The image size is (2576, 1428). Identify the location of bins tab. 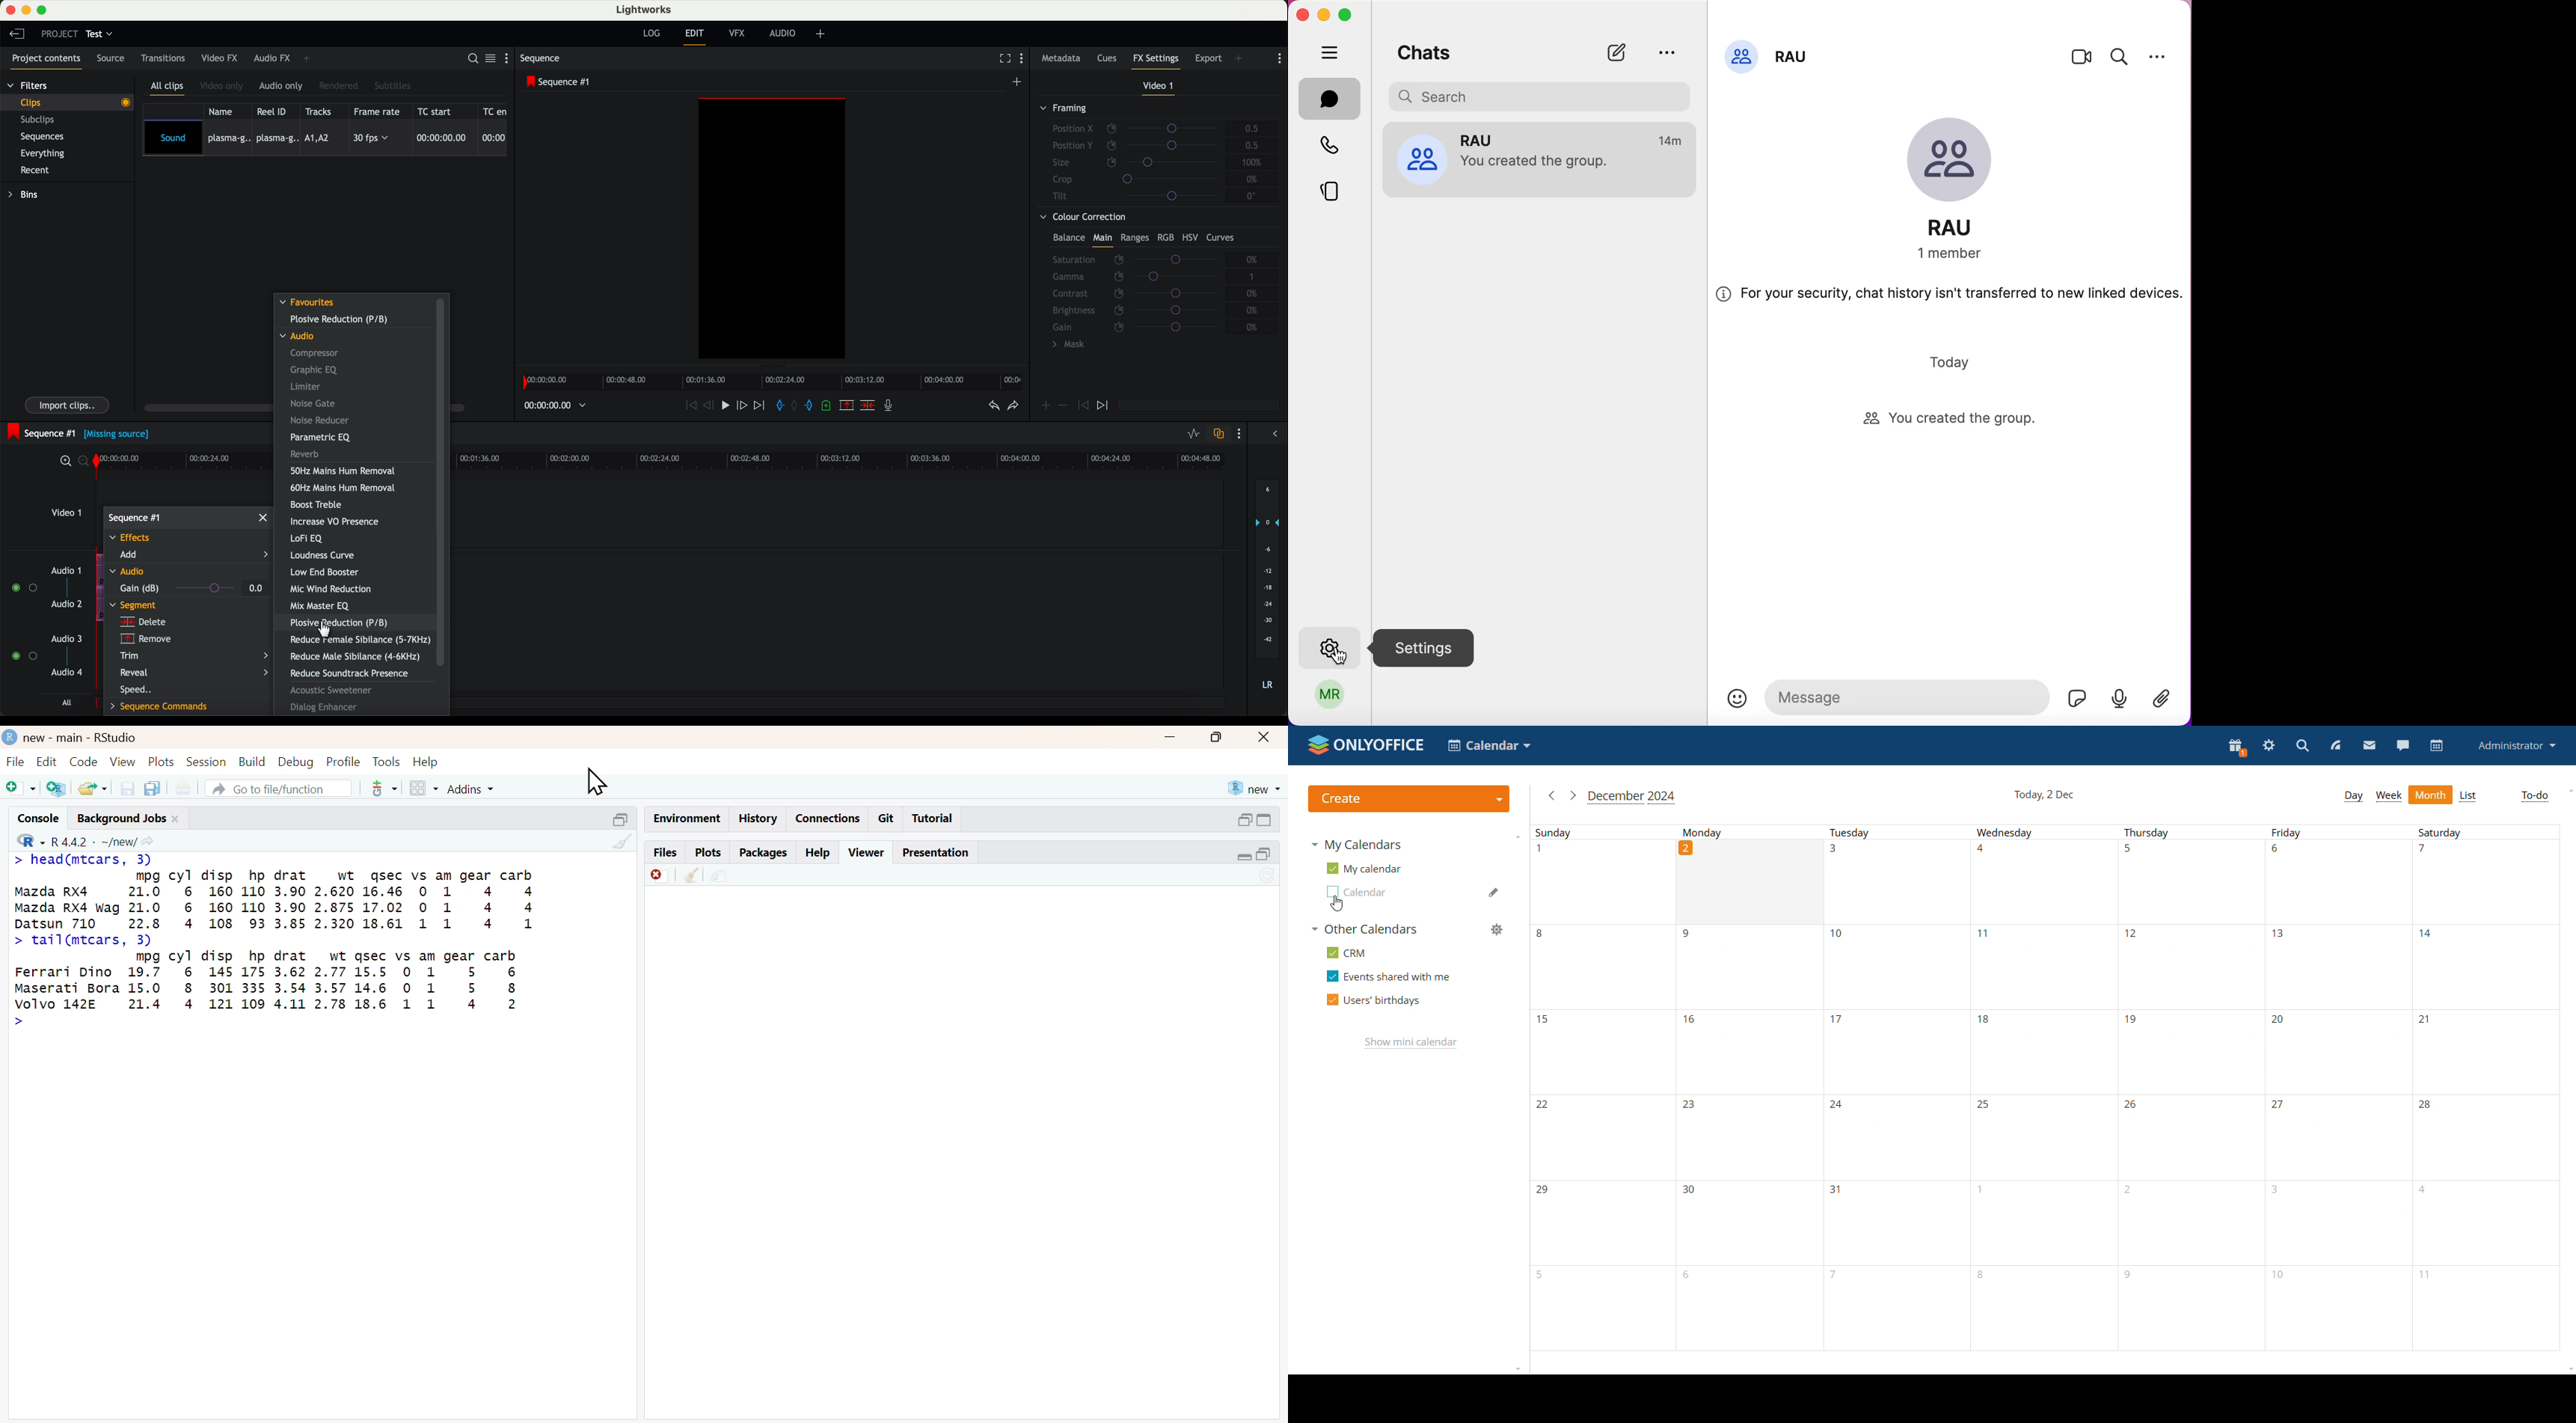
(26, 196).